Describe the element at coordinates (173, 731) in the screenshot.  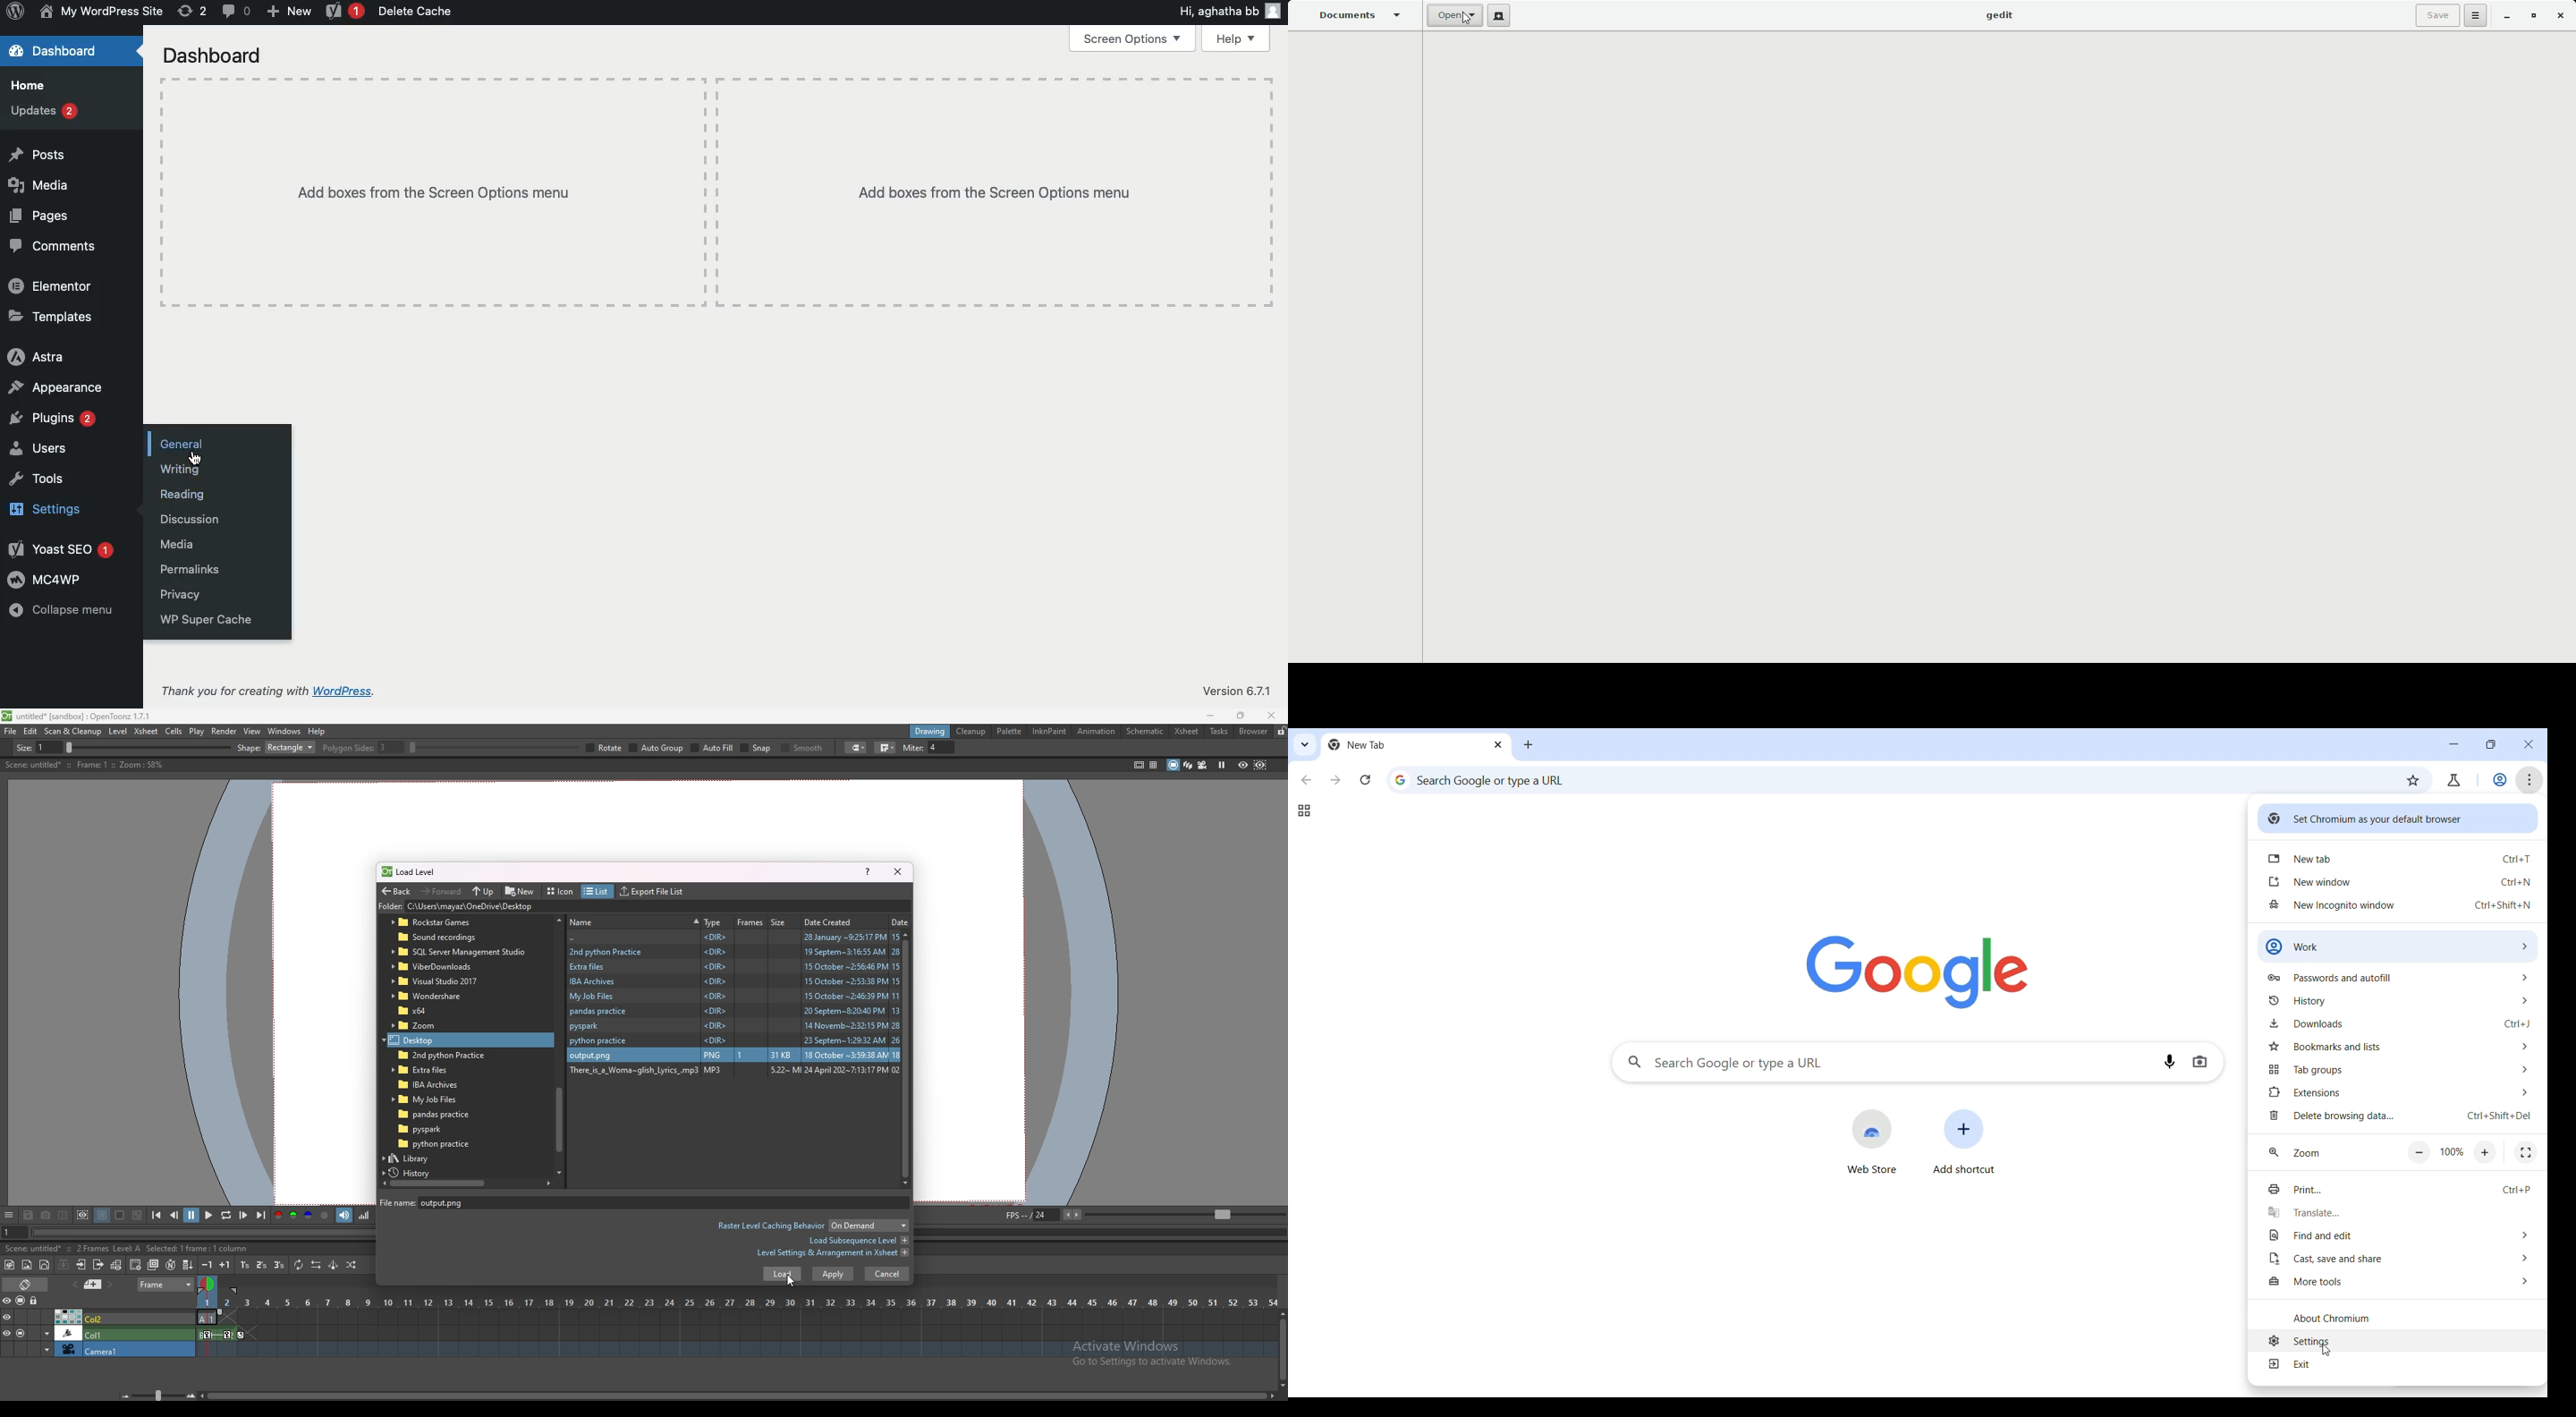
I see `cells` at that location.